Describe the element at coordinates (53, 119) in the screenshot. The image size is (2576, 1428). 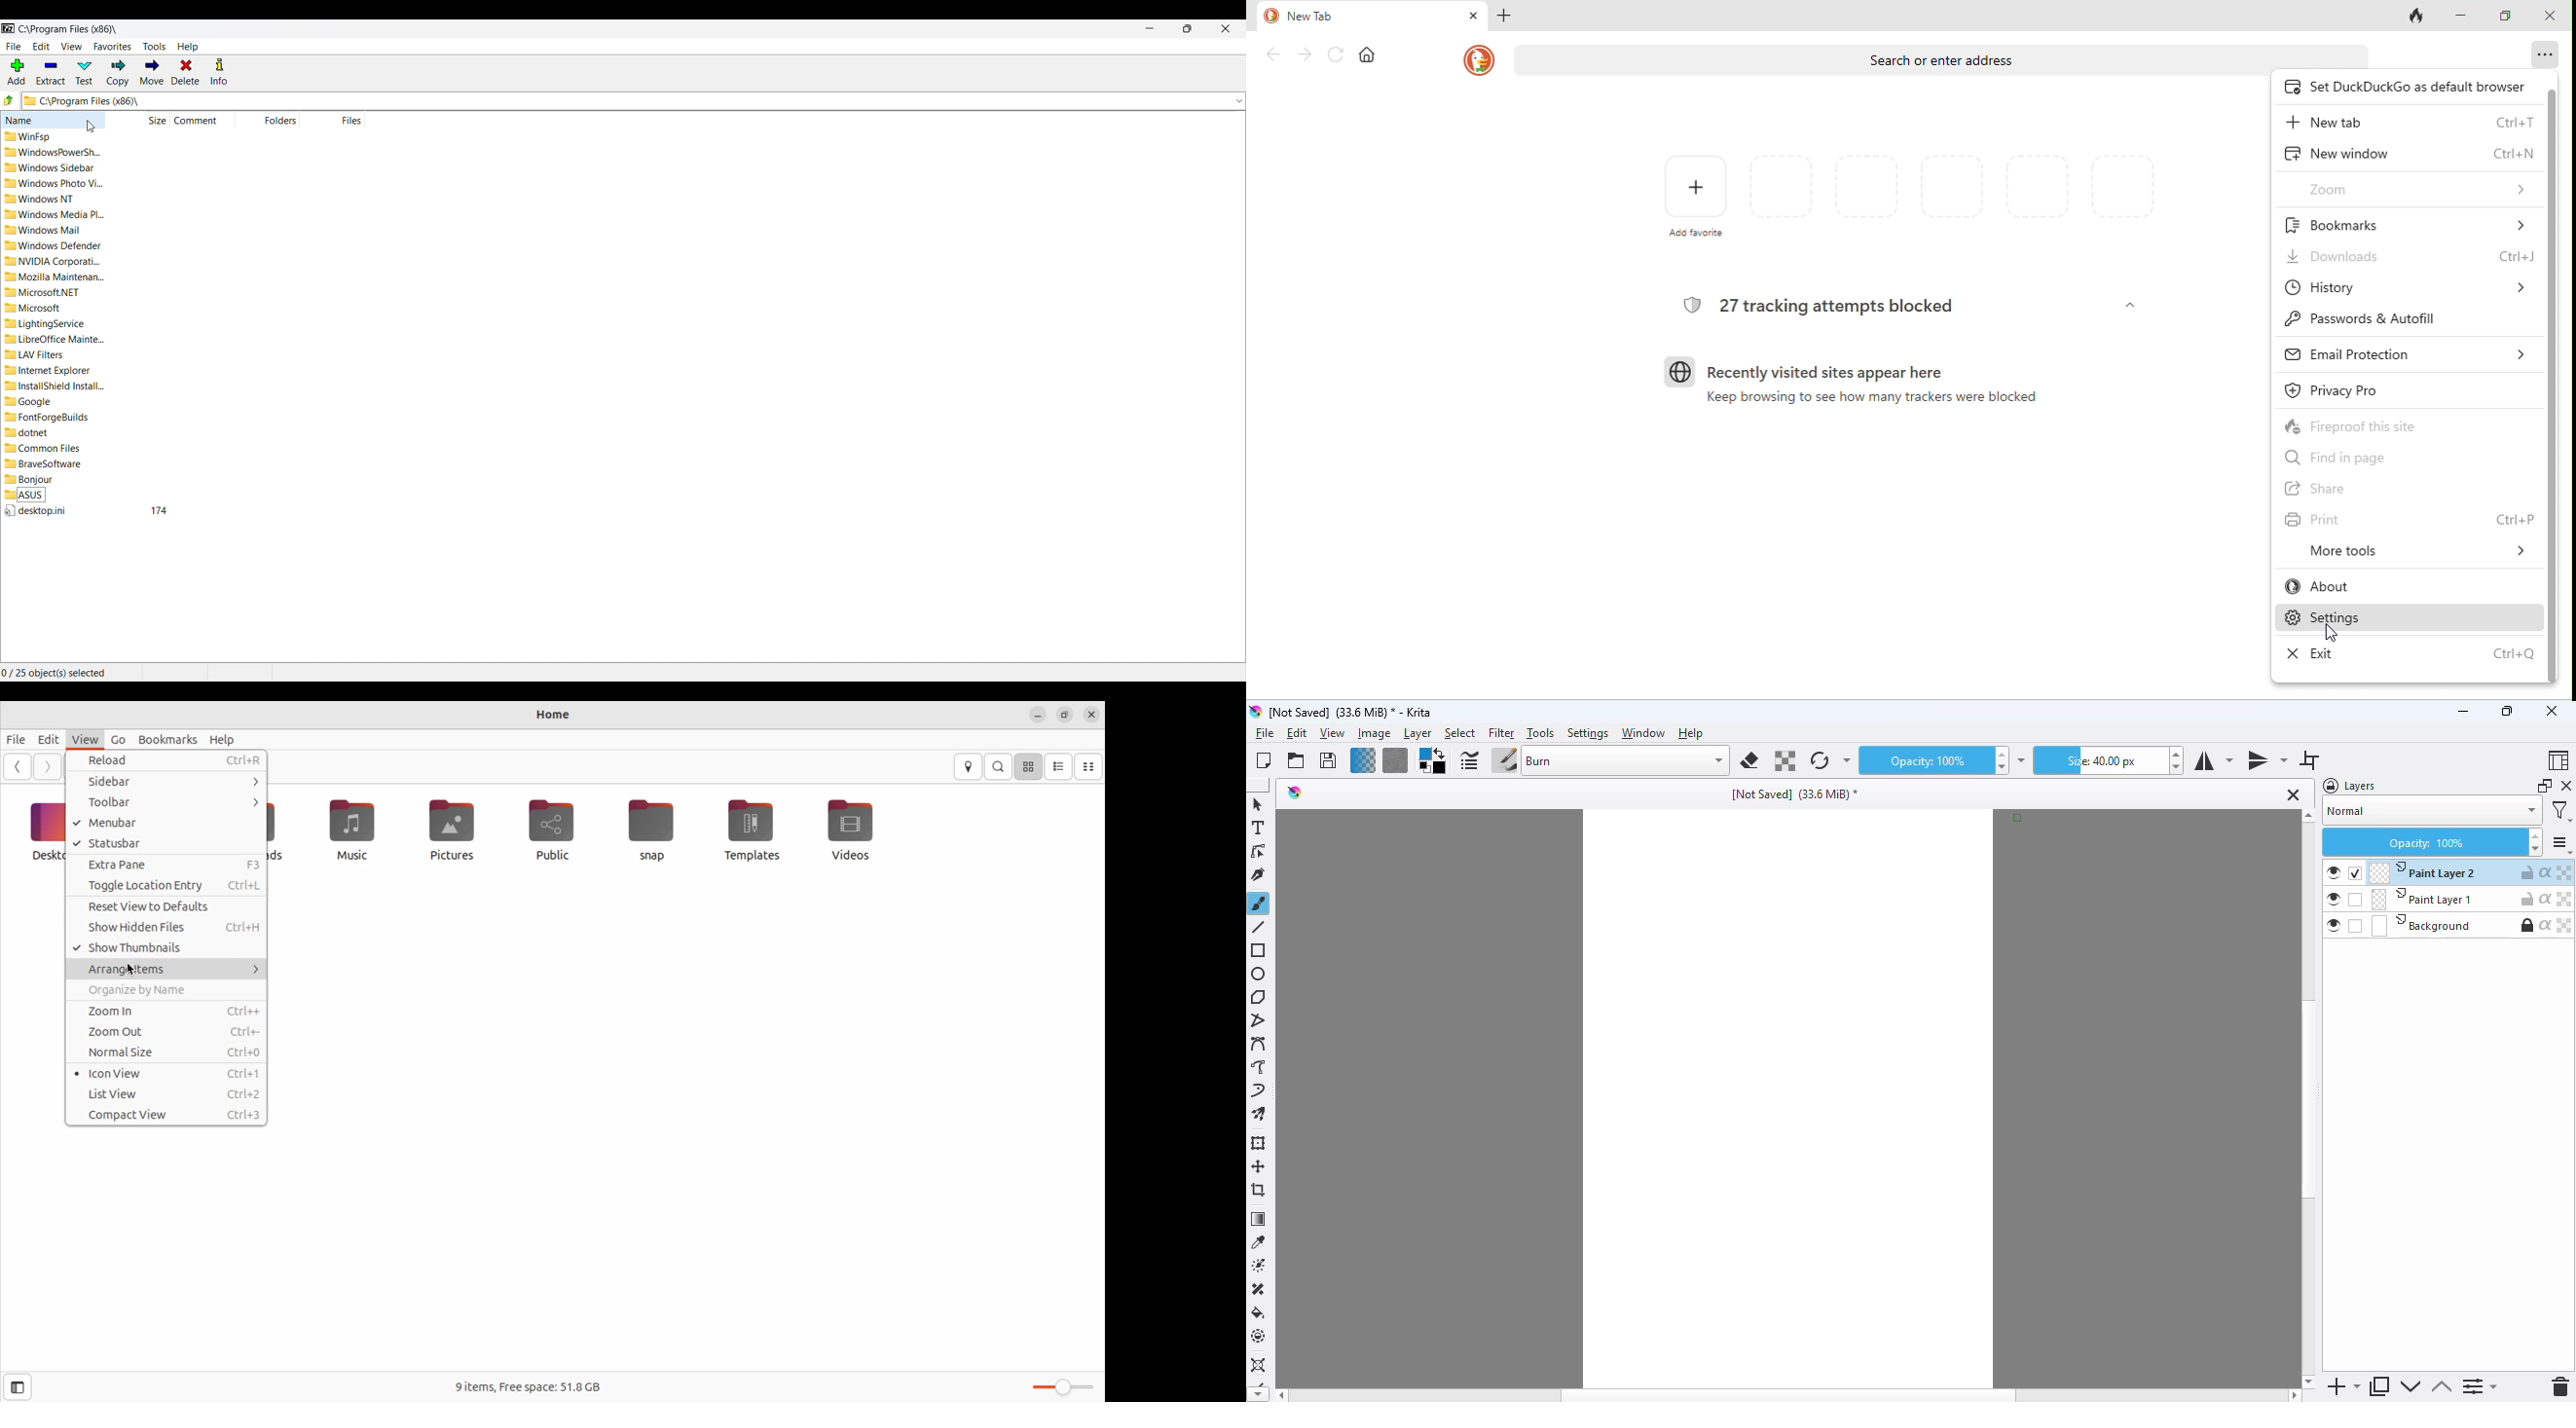
I see `Name column highlighted by cursor` at that location.